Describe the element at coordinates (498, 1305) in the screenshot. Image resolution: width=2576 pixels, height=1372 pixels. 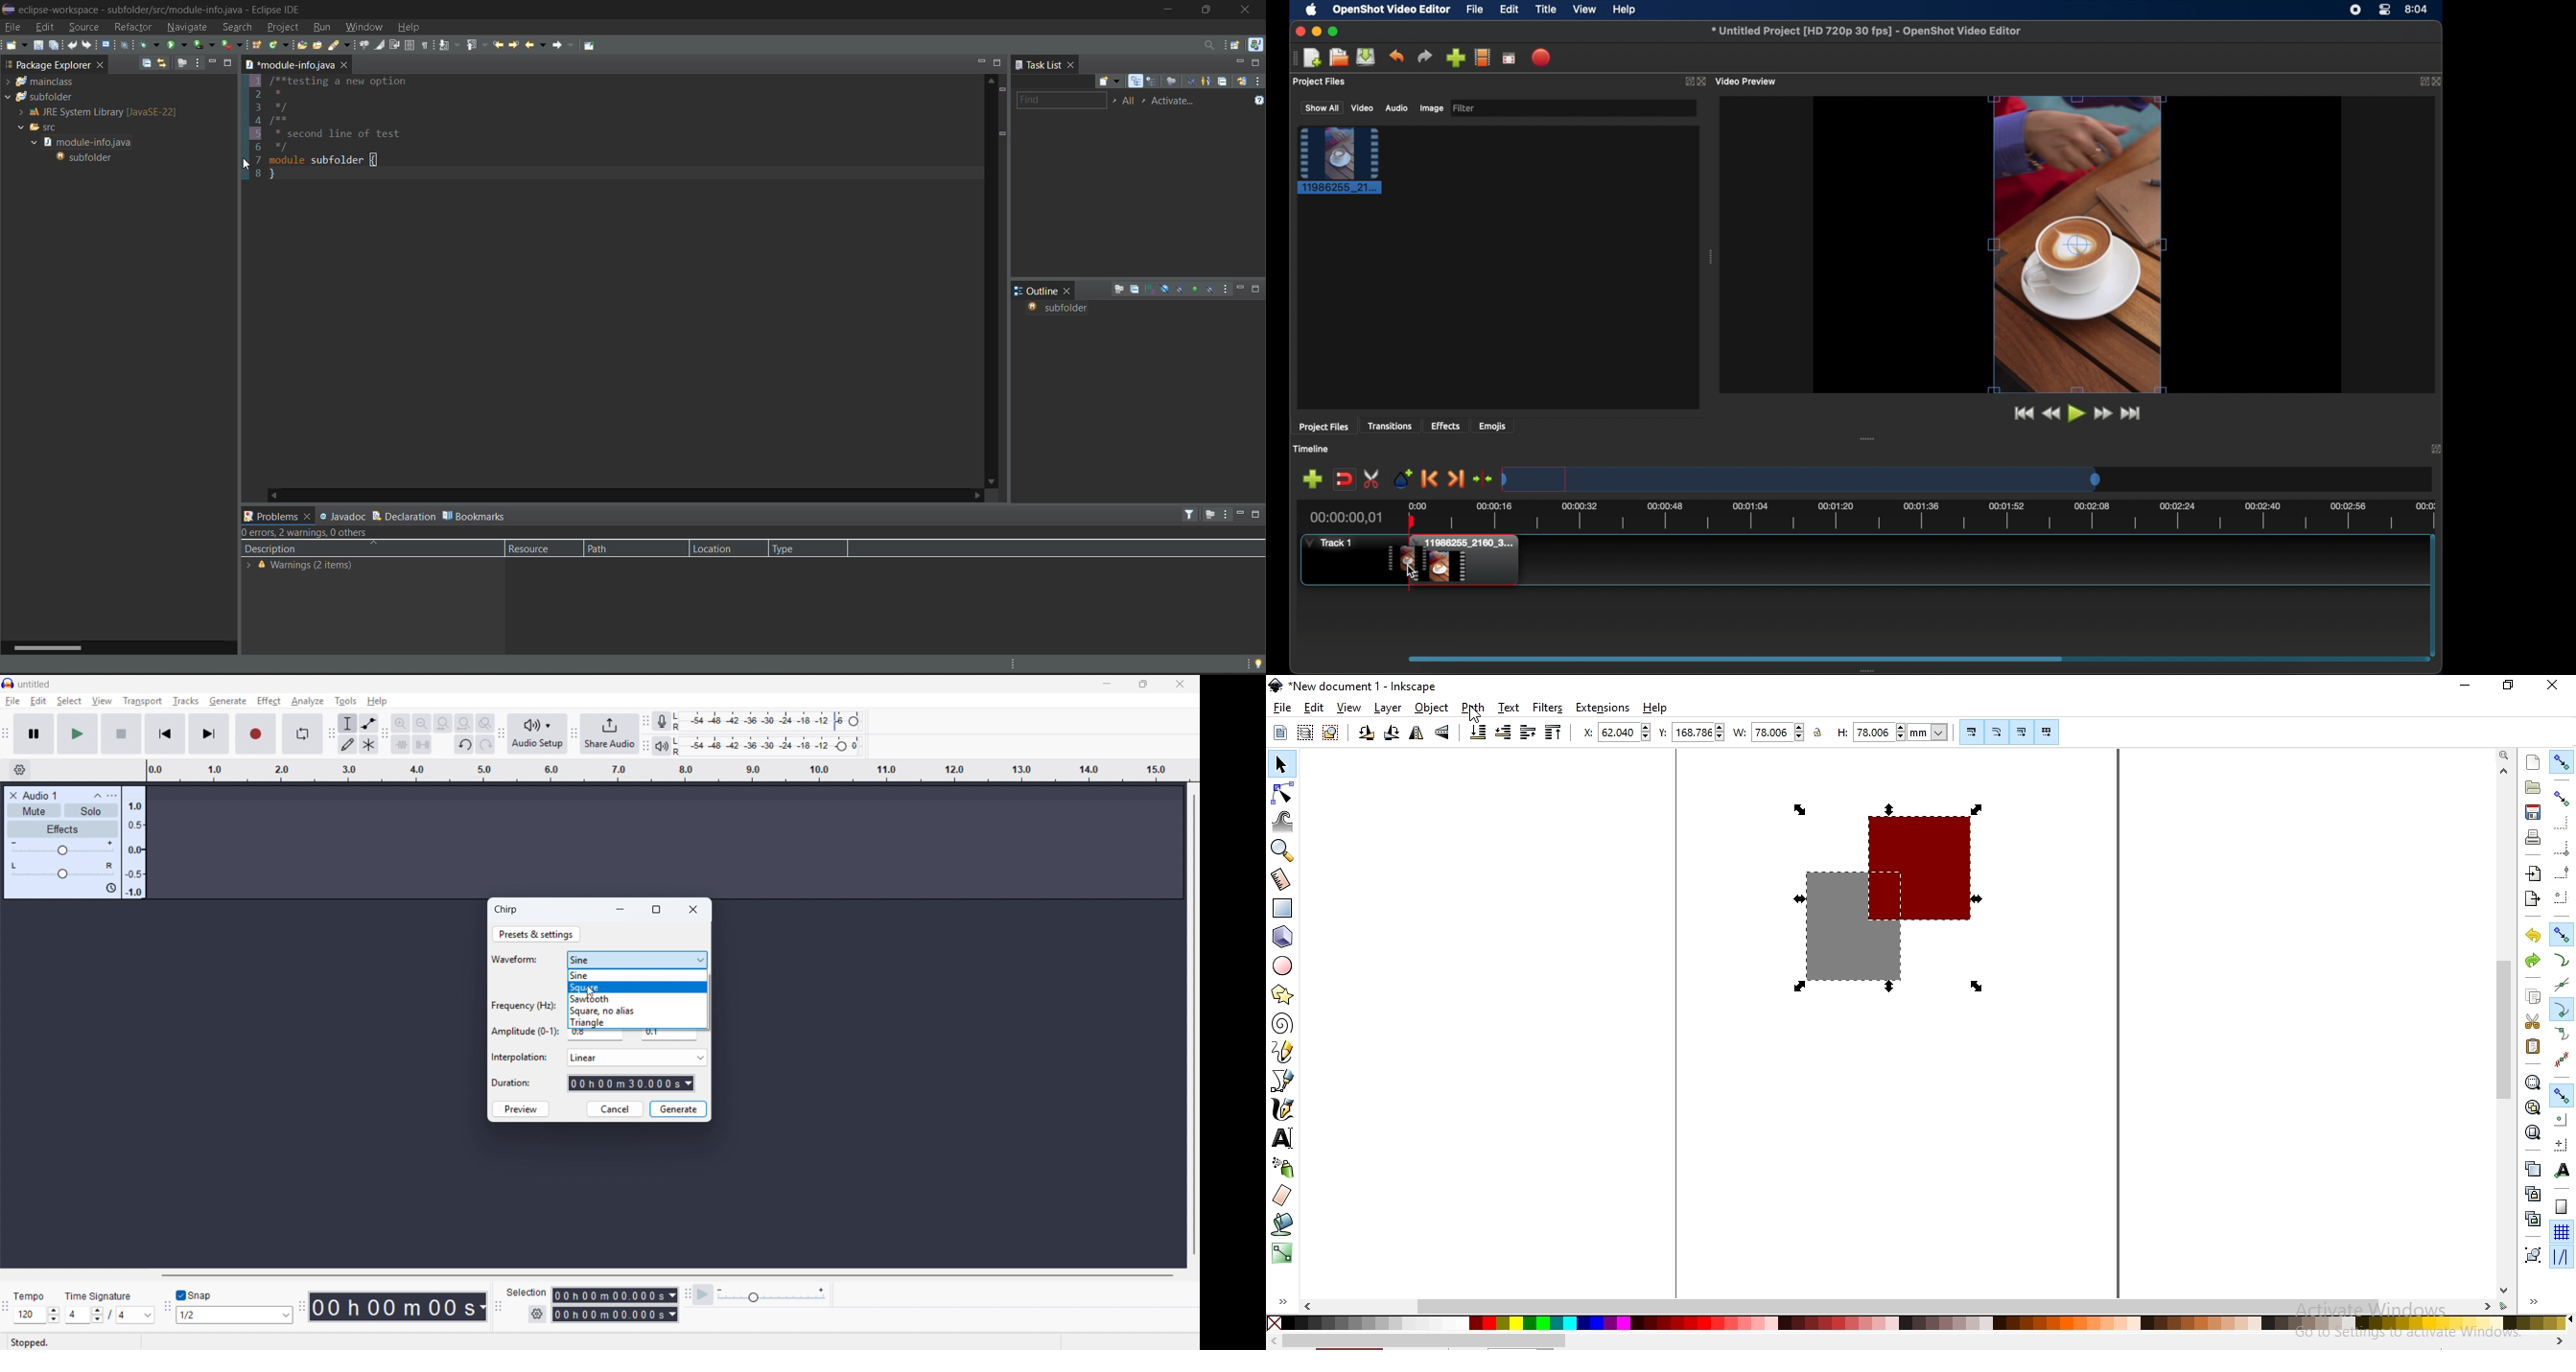
I see `Selection toolbar ` at that location.